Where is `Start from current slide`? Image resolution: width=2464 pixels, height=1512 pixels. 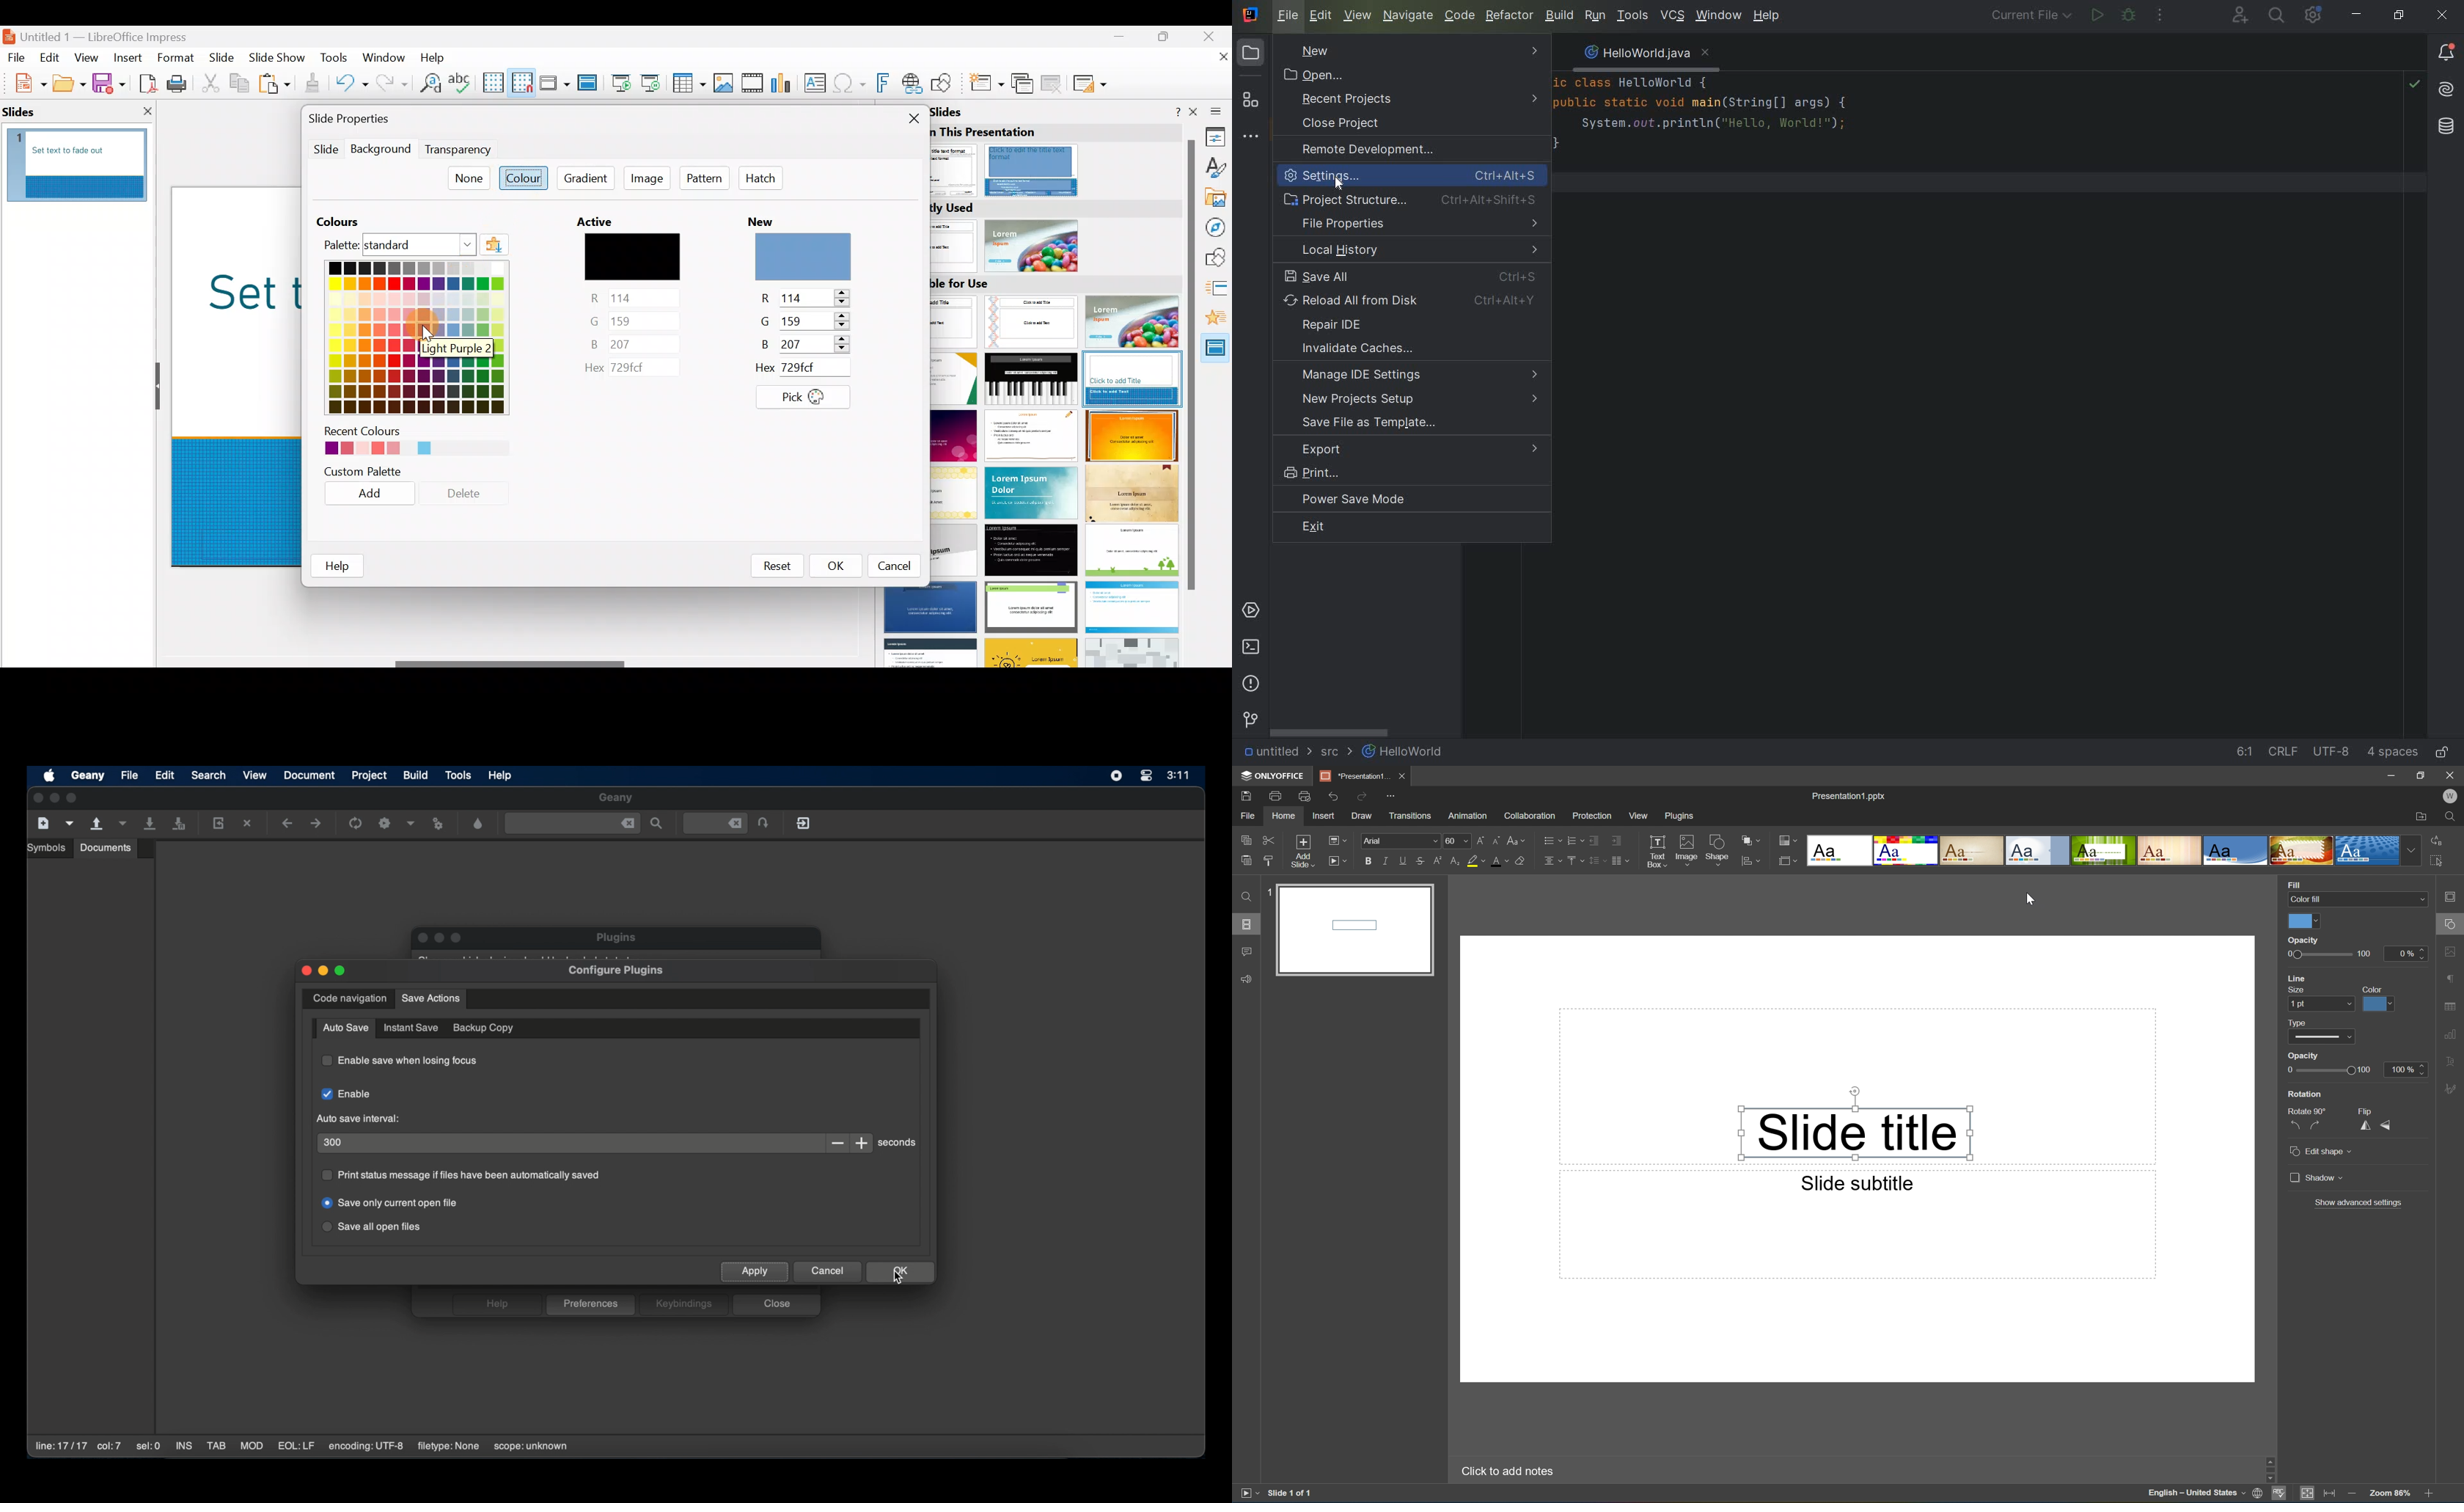
Start from current slide is located at coordinates (654, 82).